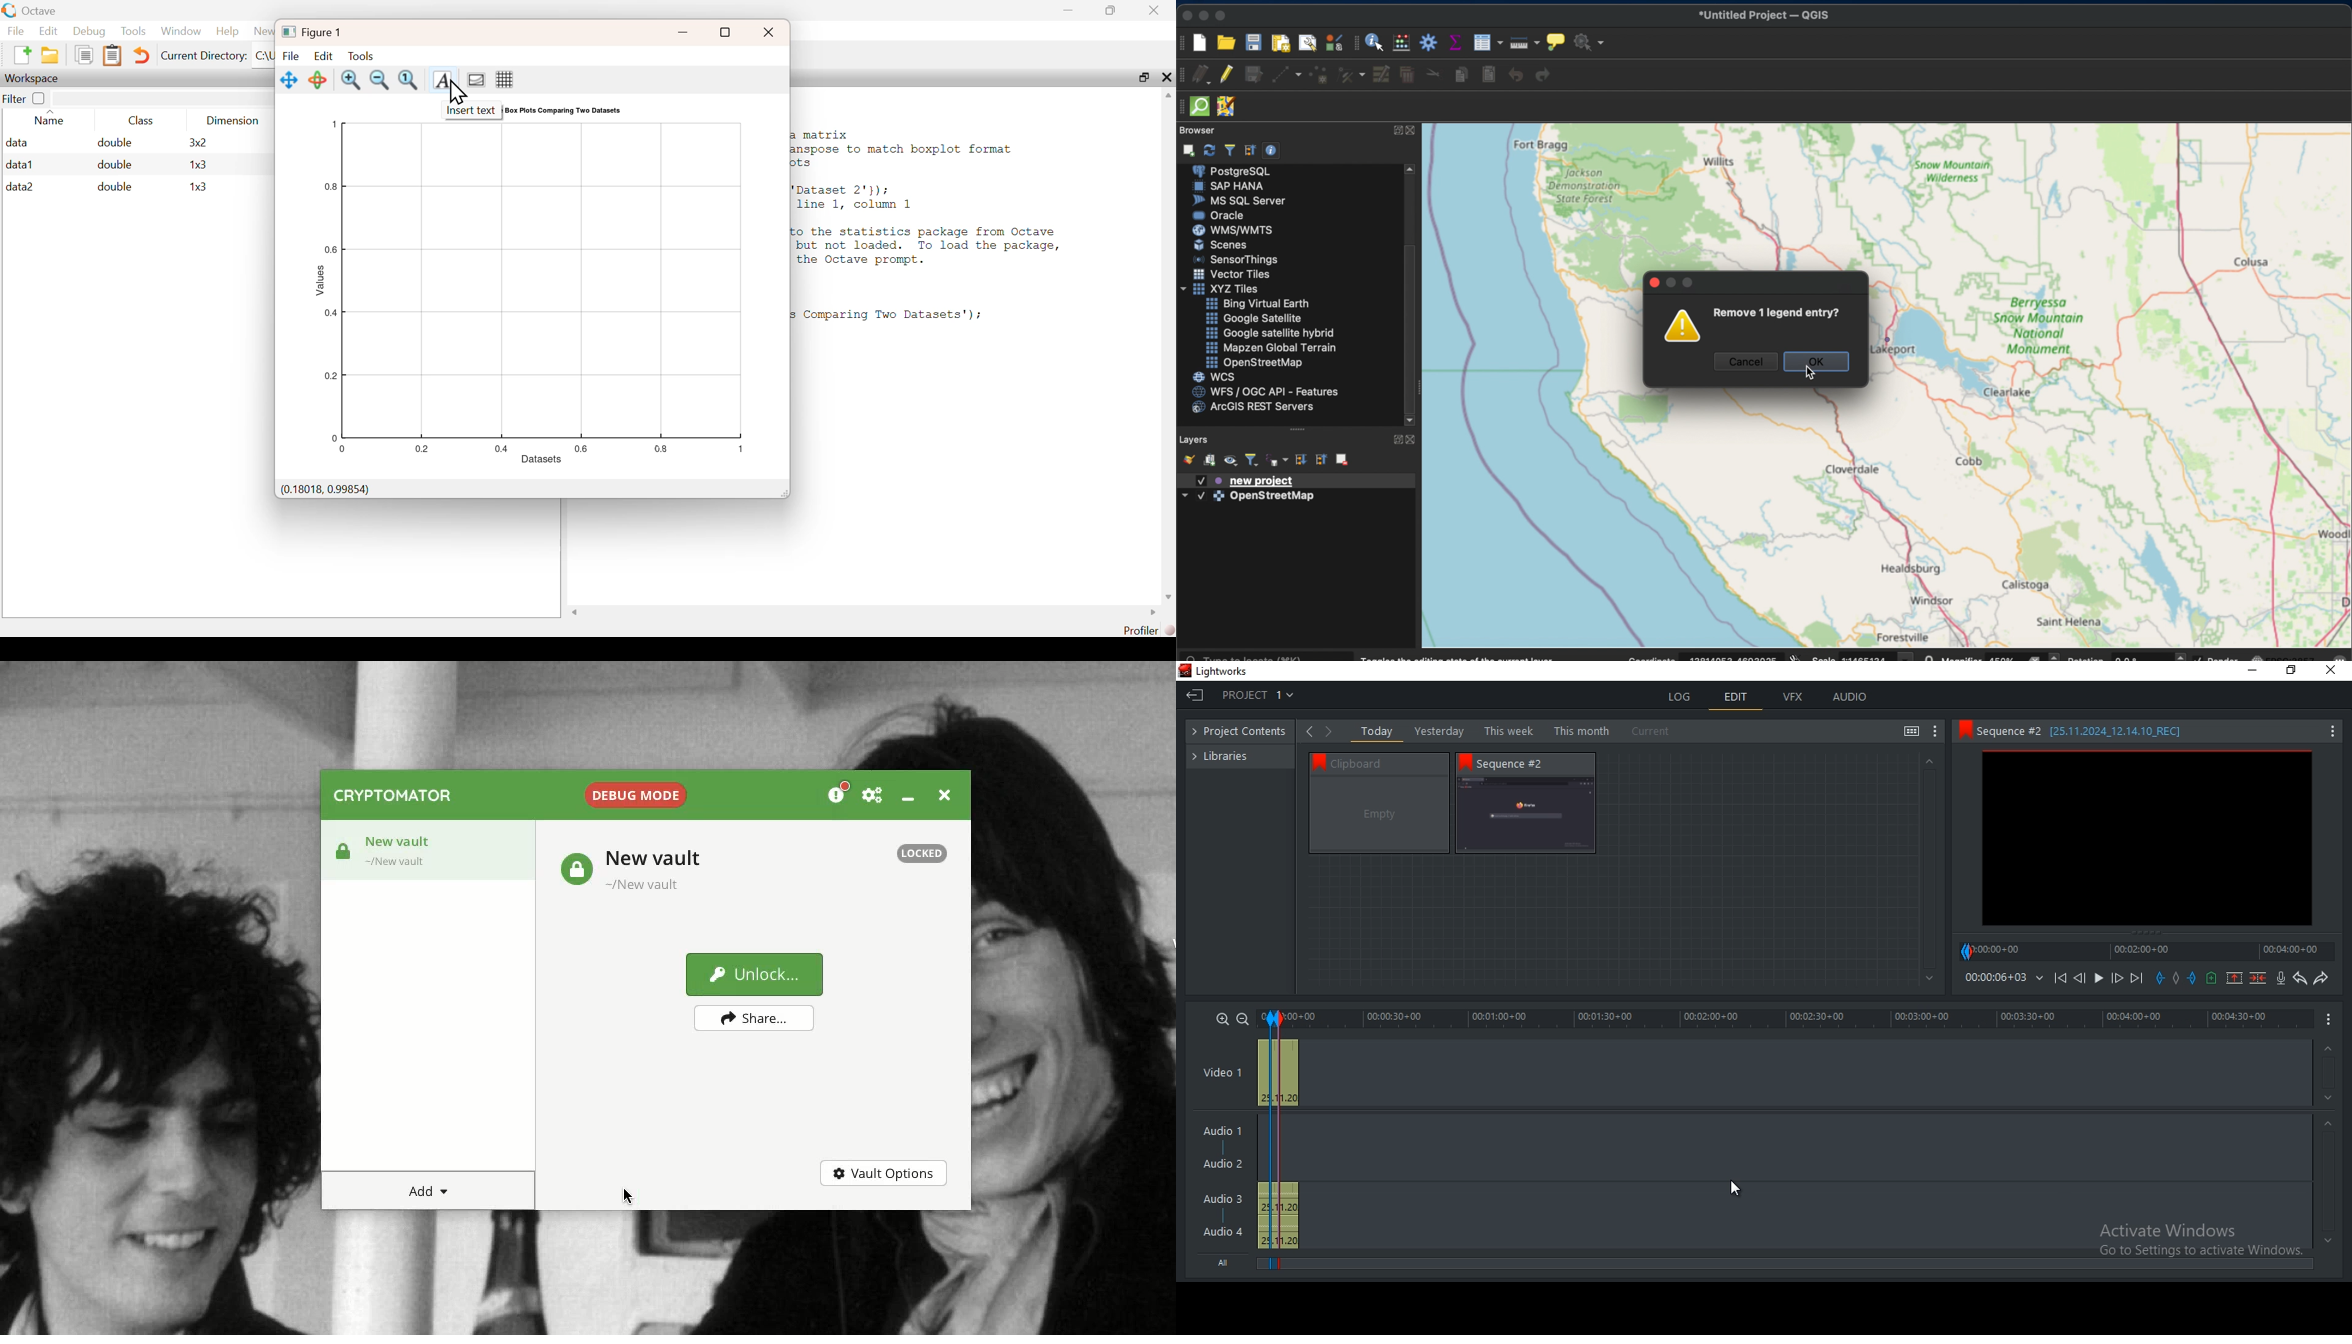  Describe the element at coordinates (20, 187) in the screenshot. I see `data2` at that location.